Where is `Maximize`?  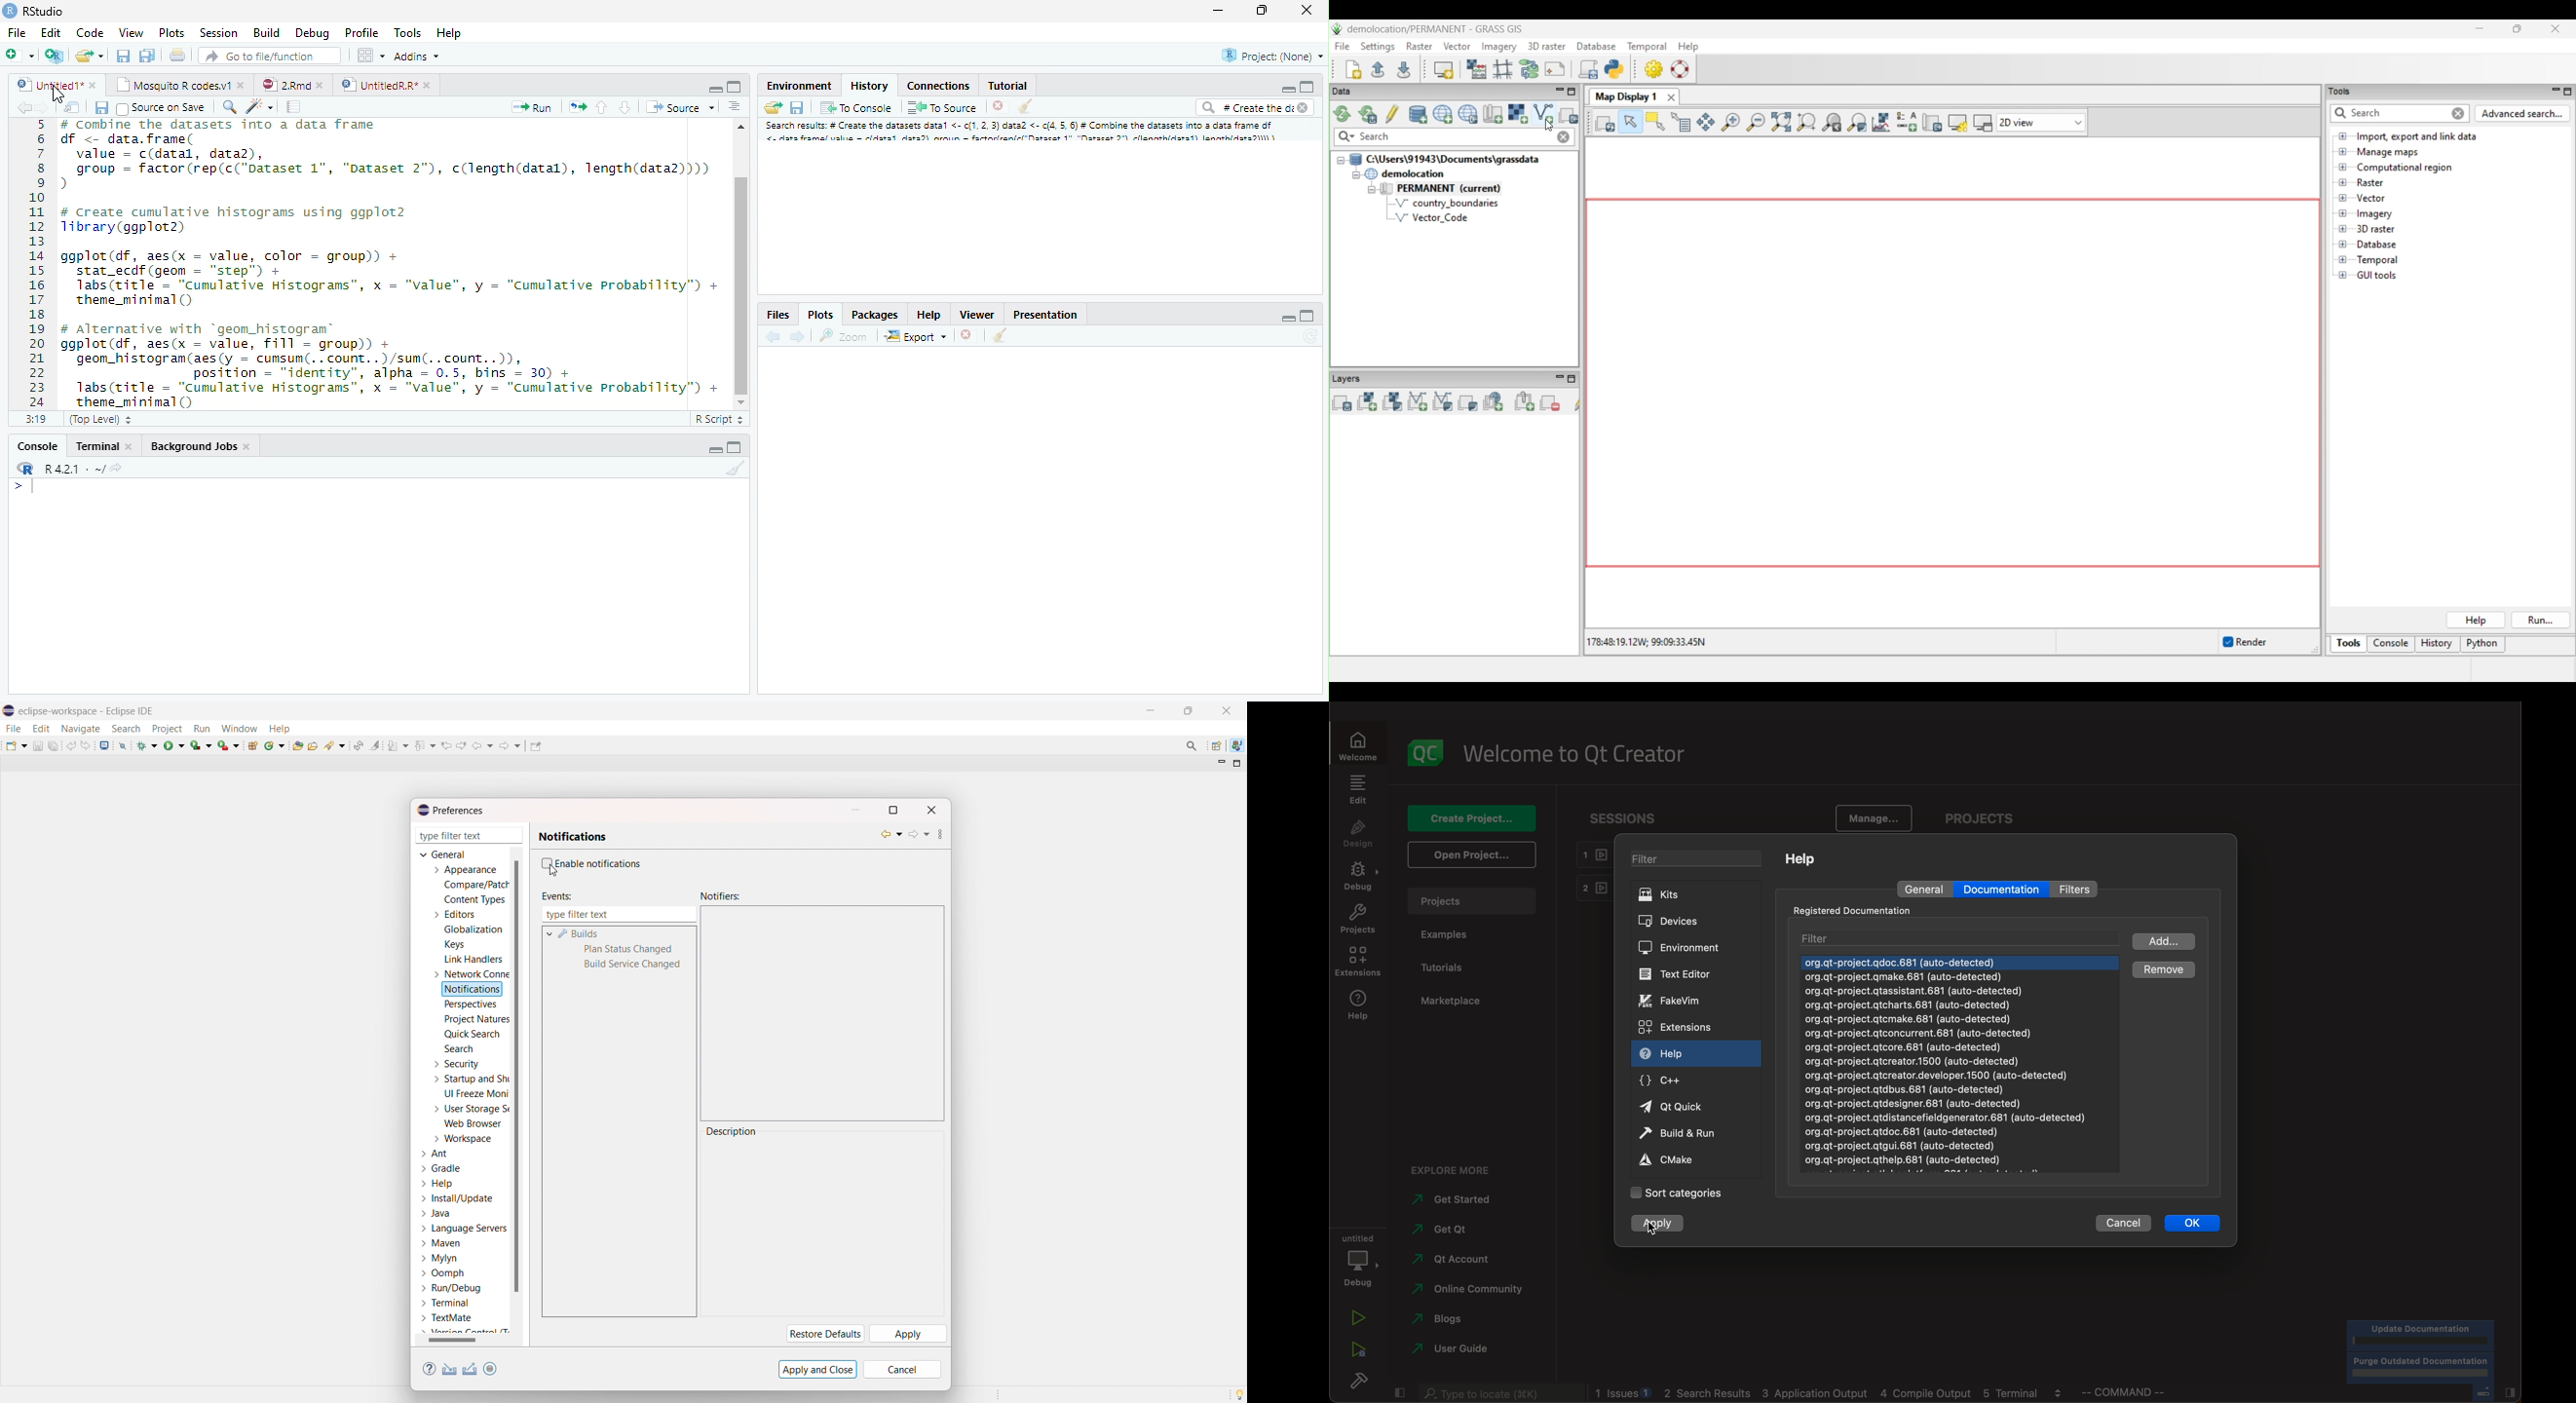 Maximize is located at coordinates (738, 448).